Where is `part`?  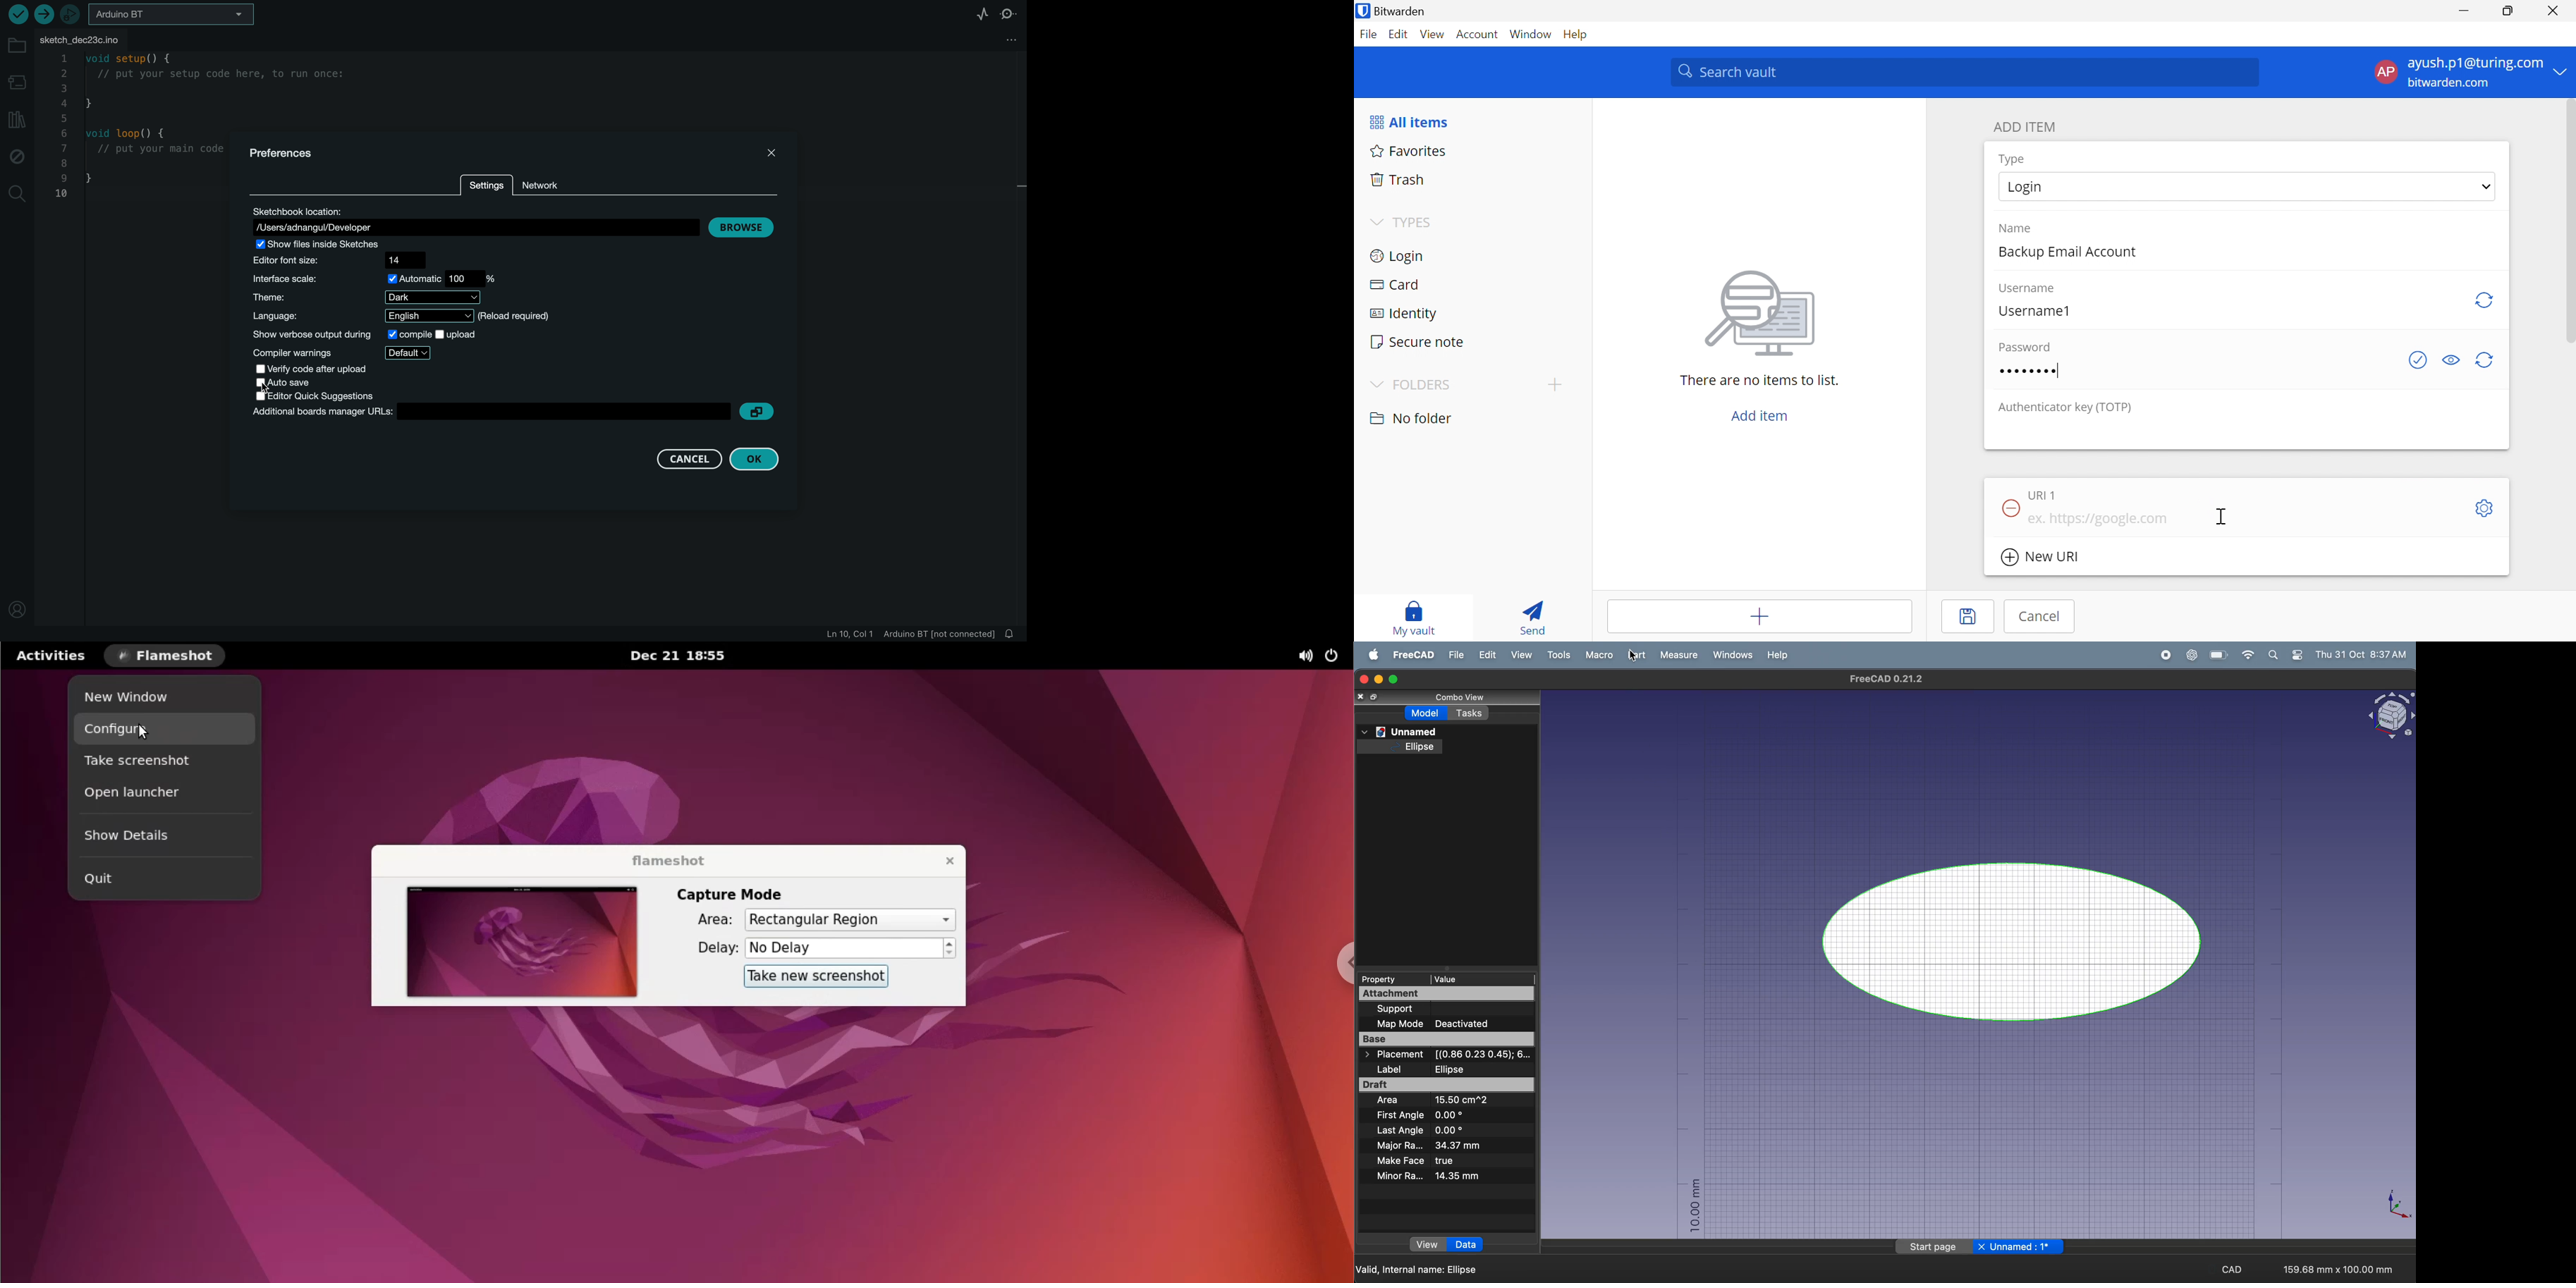
part is located at coordinates (1634, 655).